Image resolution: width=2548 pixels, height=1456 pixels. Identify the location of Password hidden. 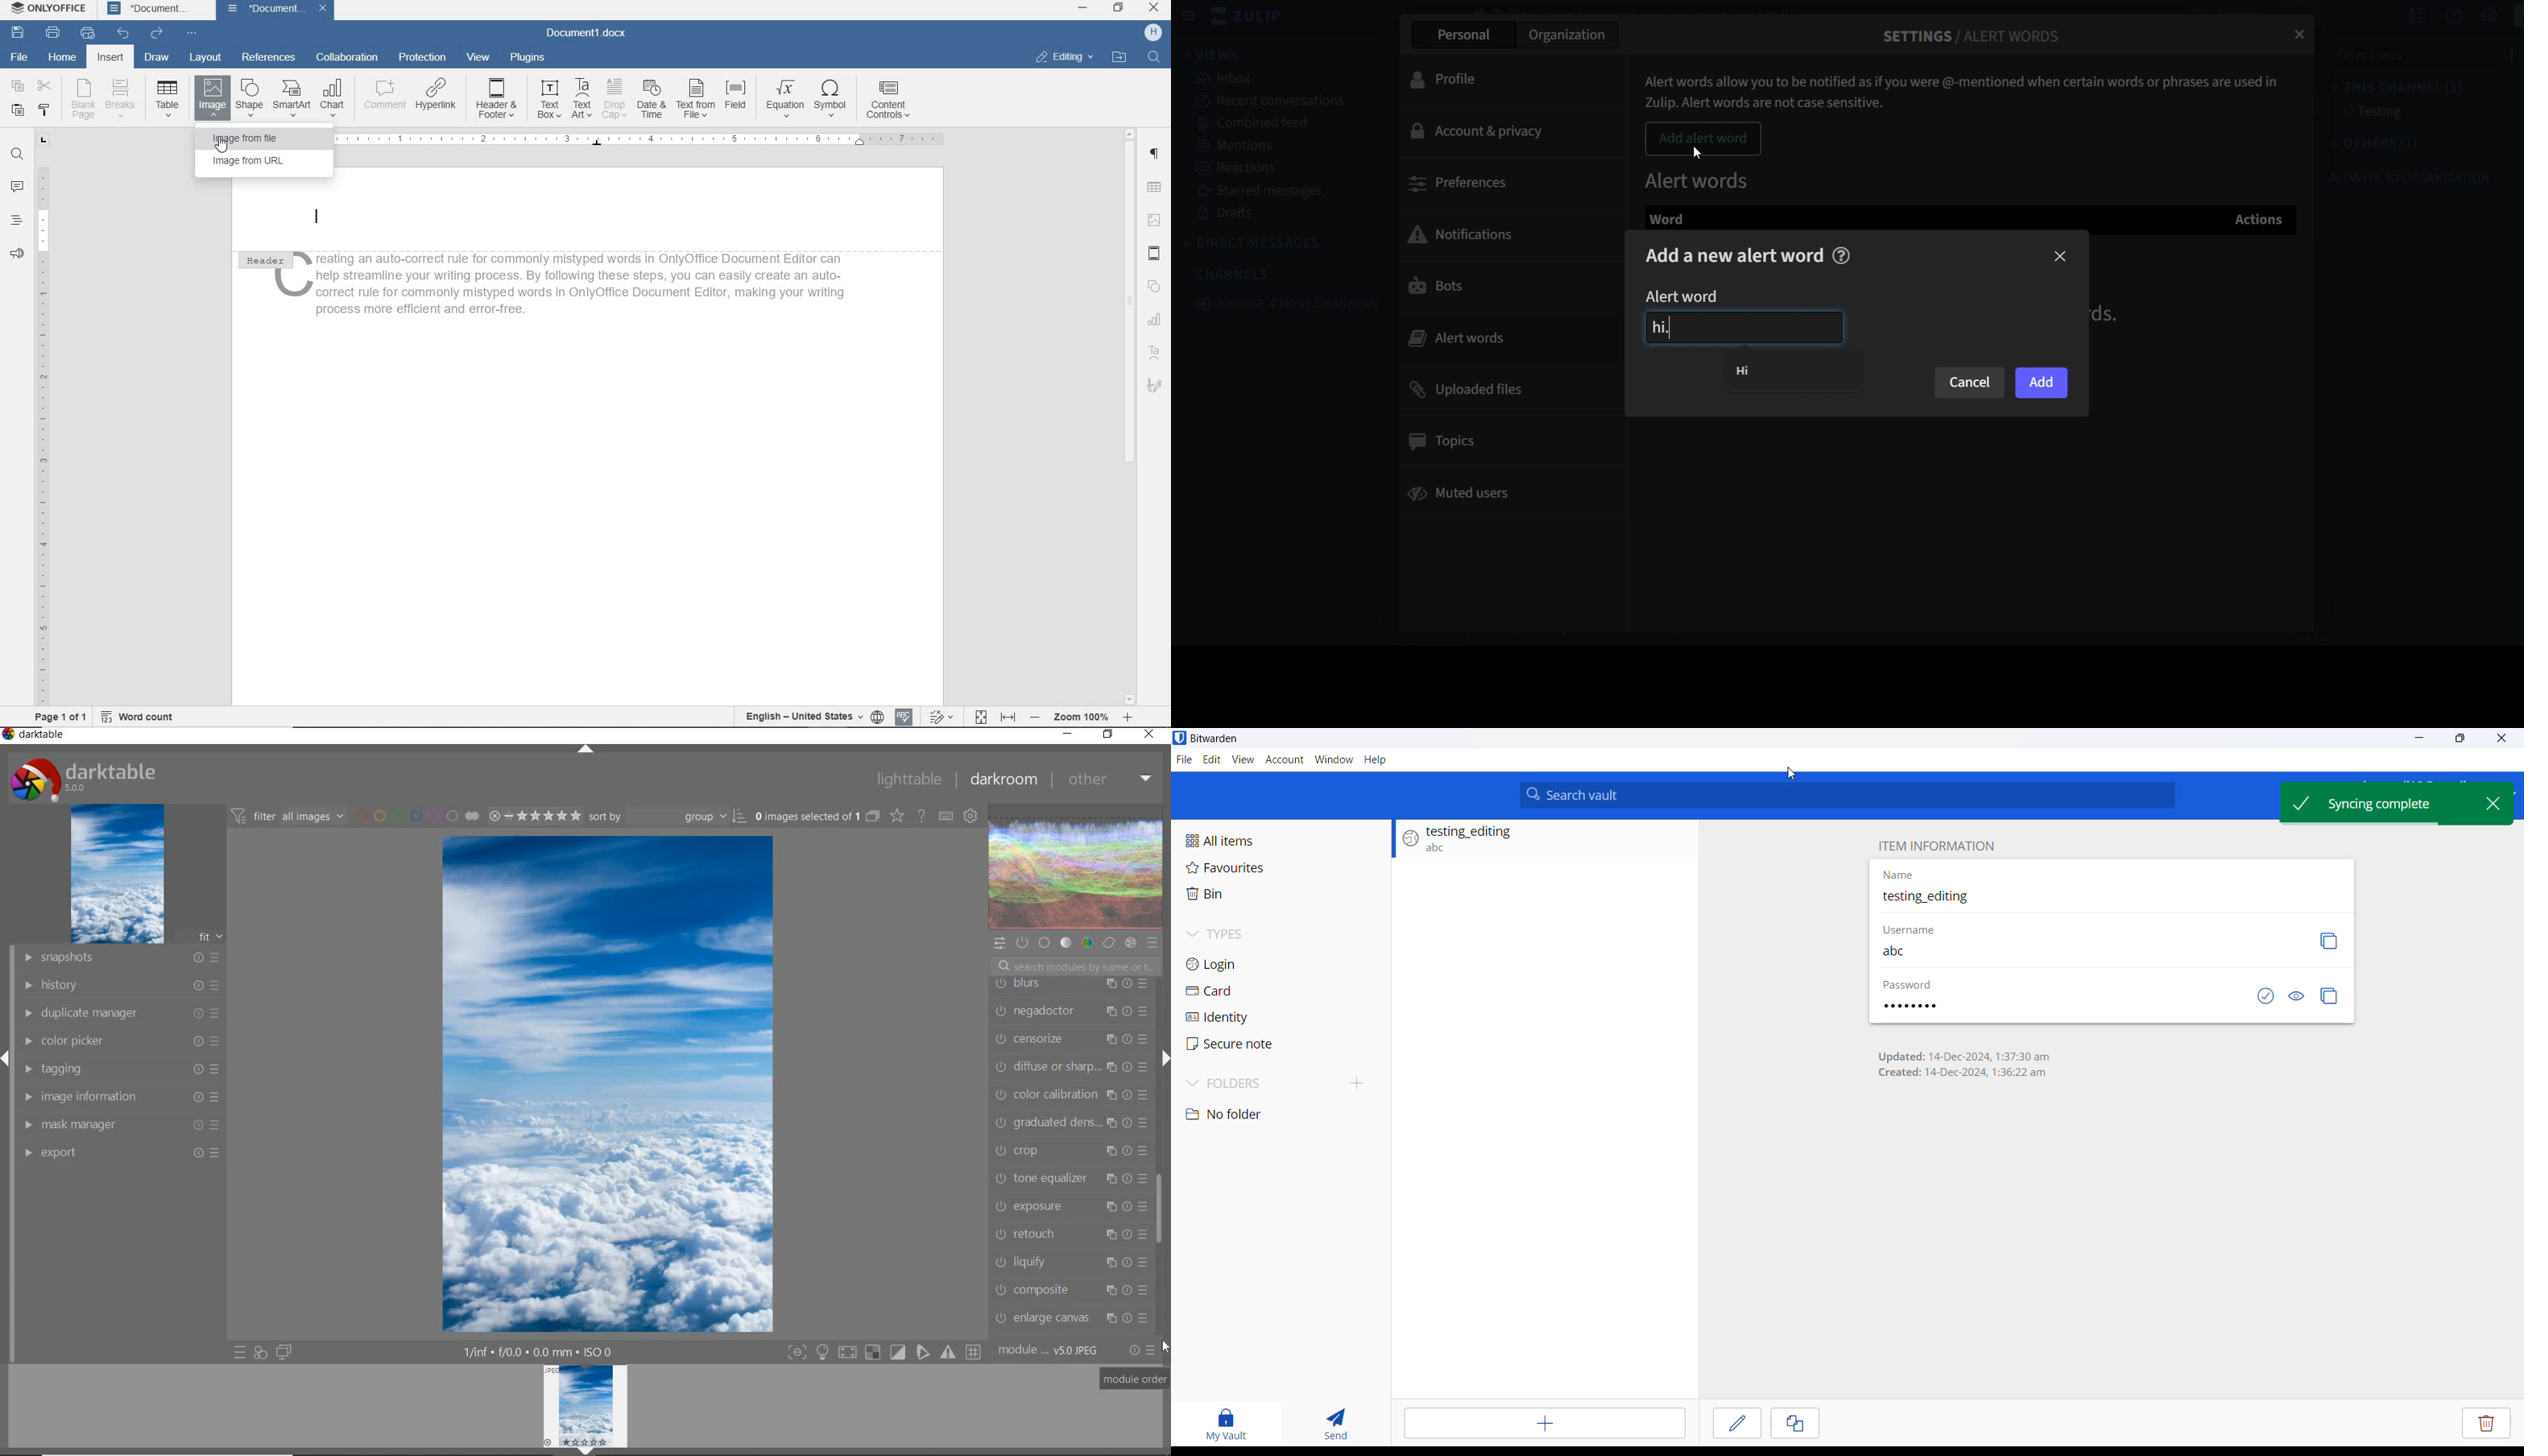
(1909, 986).